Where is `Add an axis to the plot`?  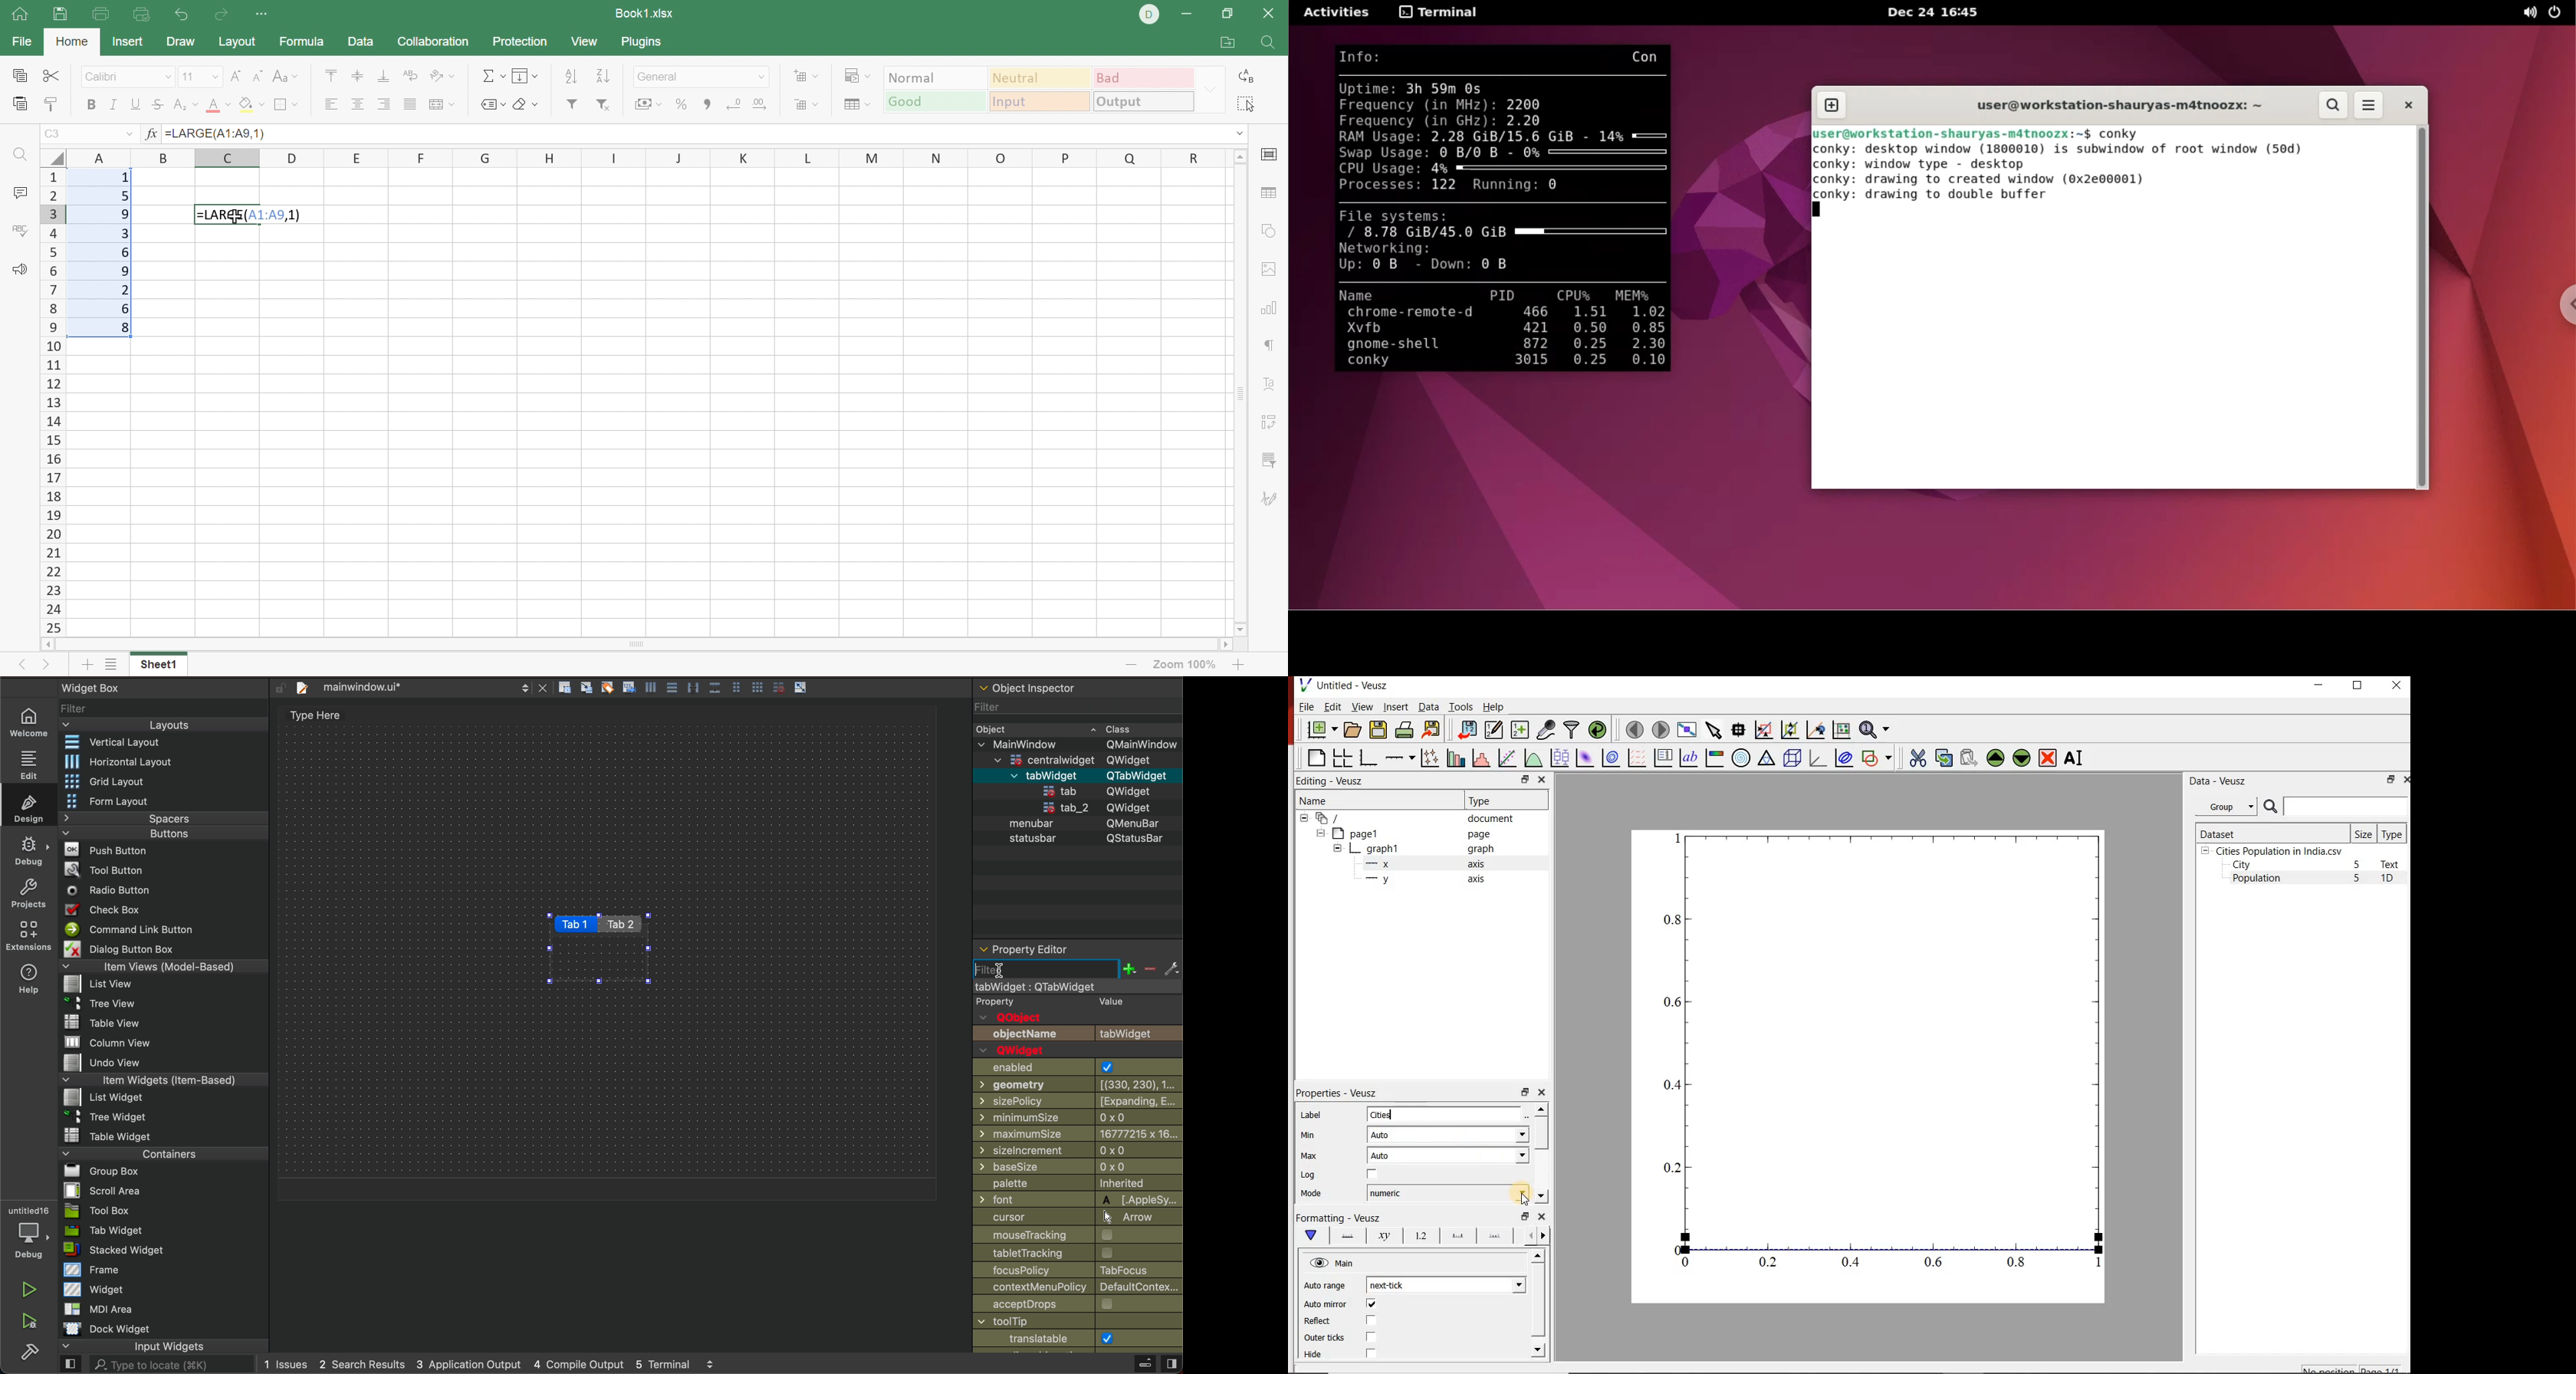 Add an axis to the plot is located at coordinates (1400, 756).